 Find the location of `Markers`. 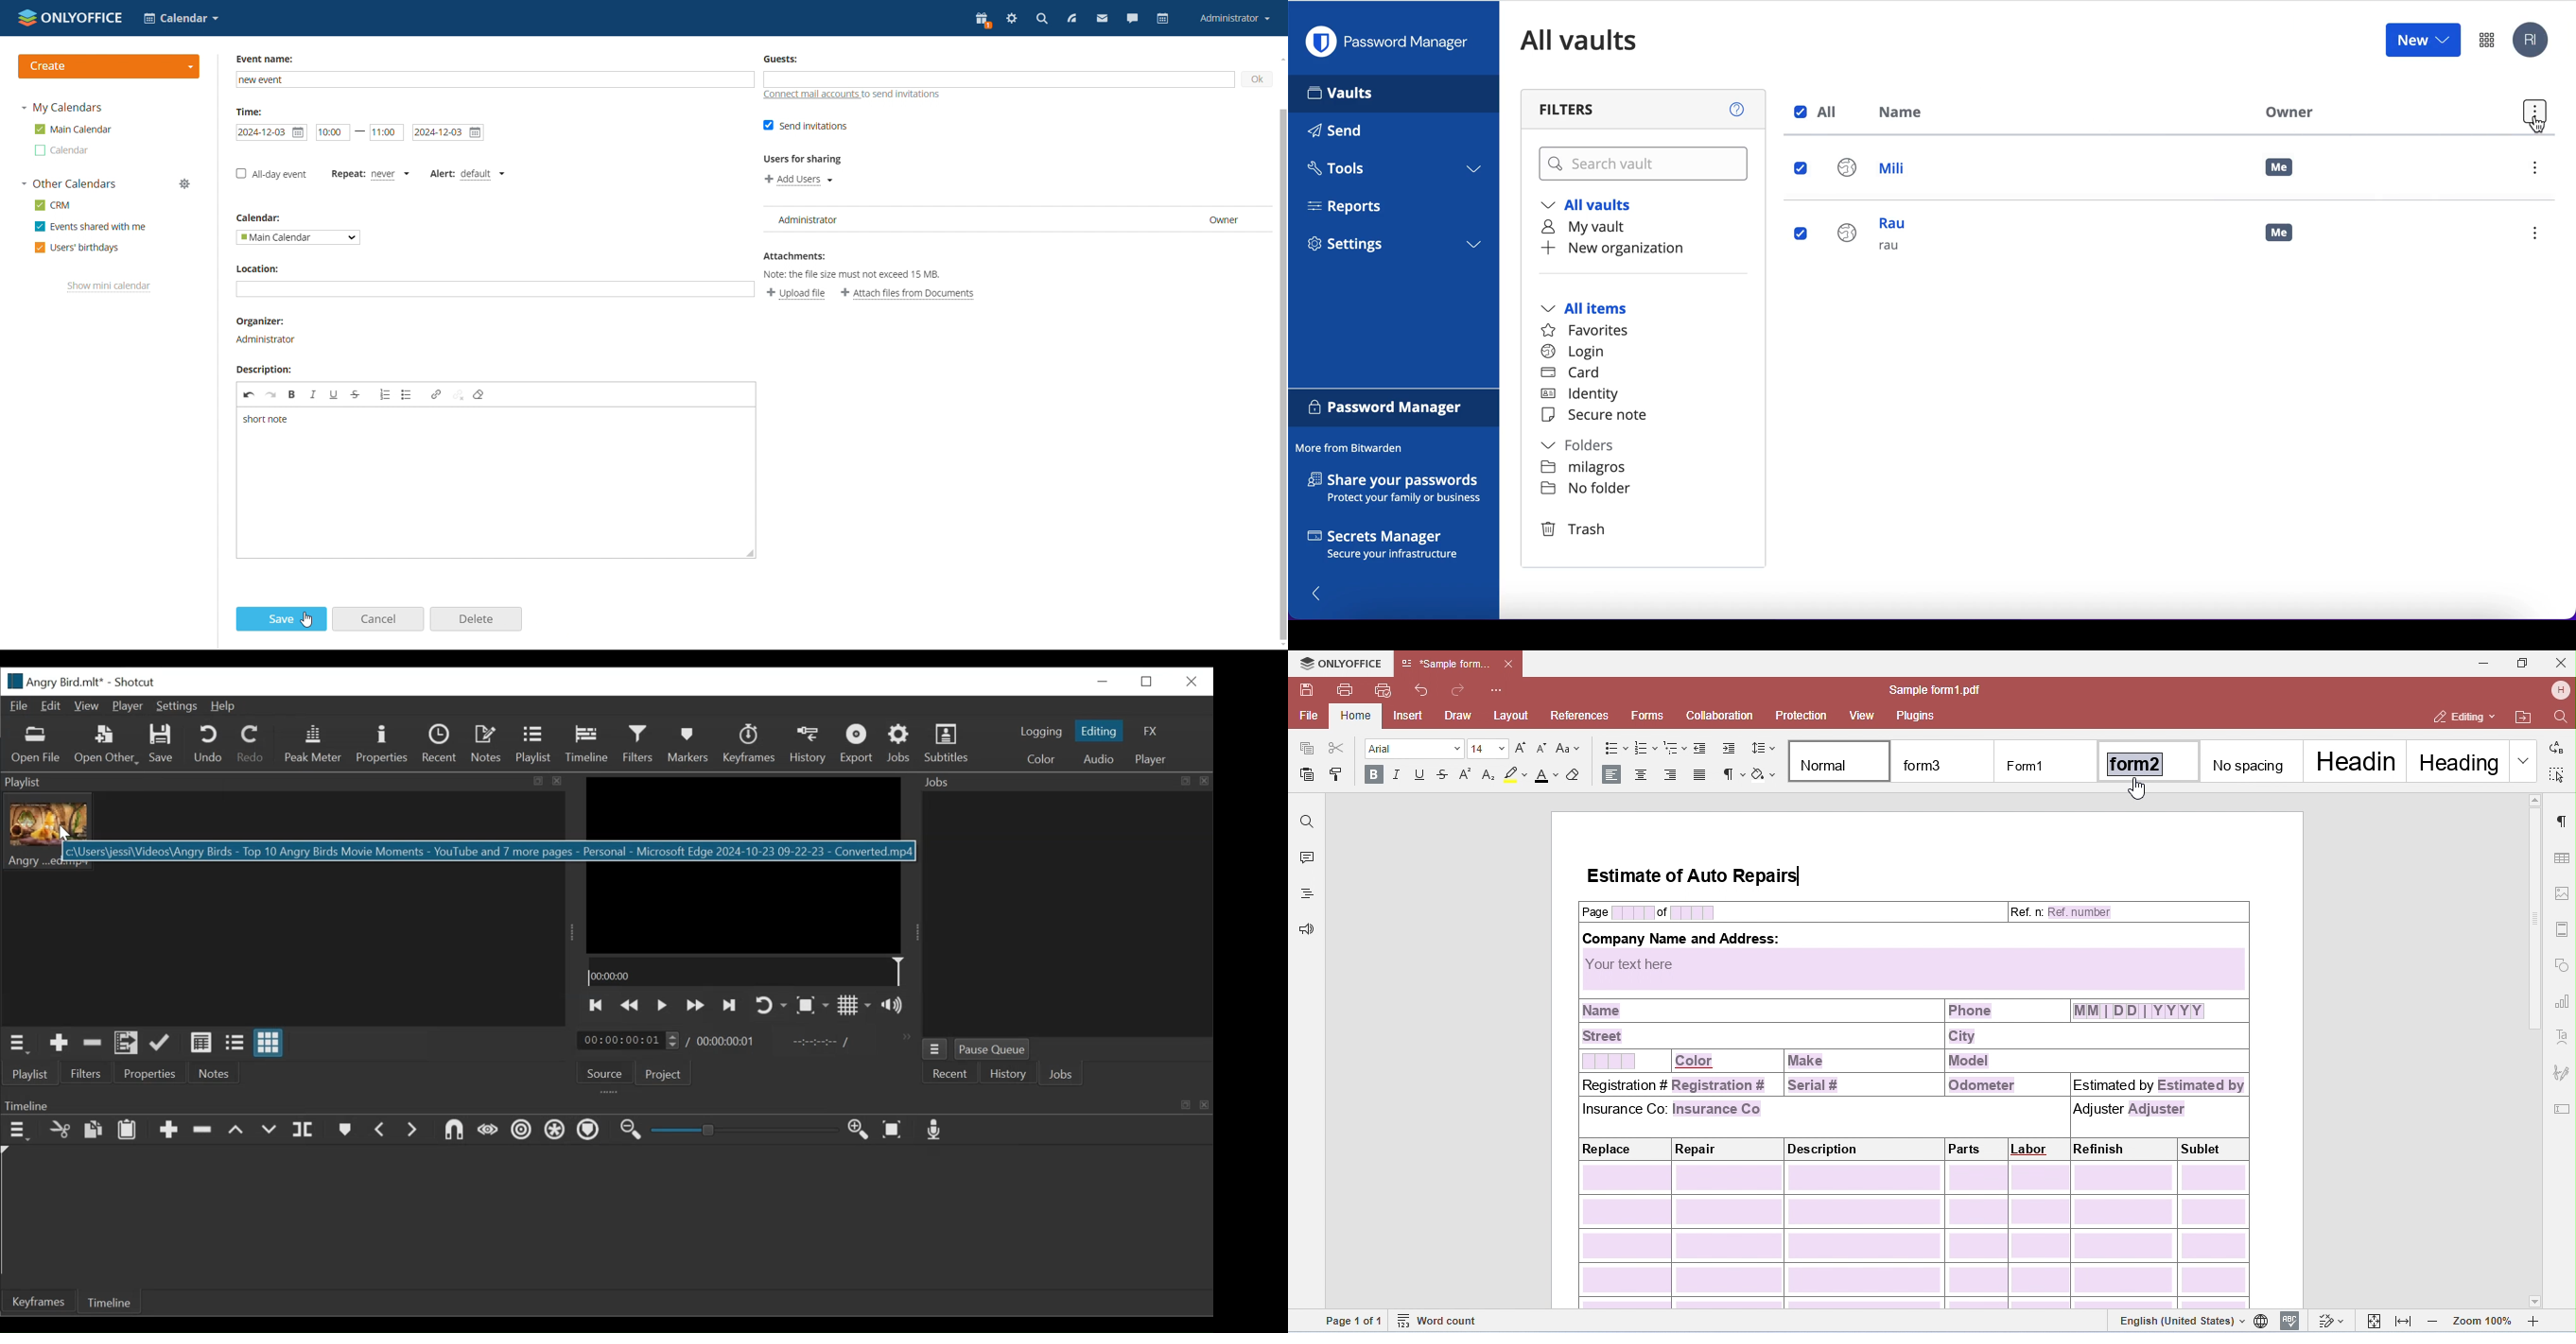

Markers is located at coordinates (345, 1131).